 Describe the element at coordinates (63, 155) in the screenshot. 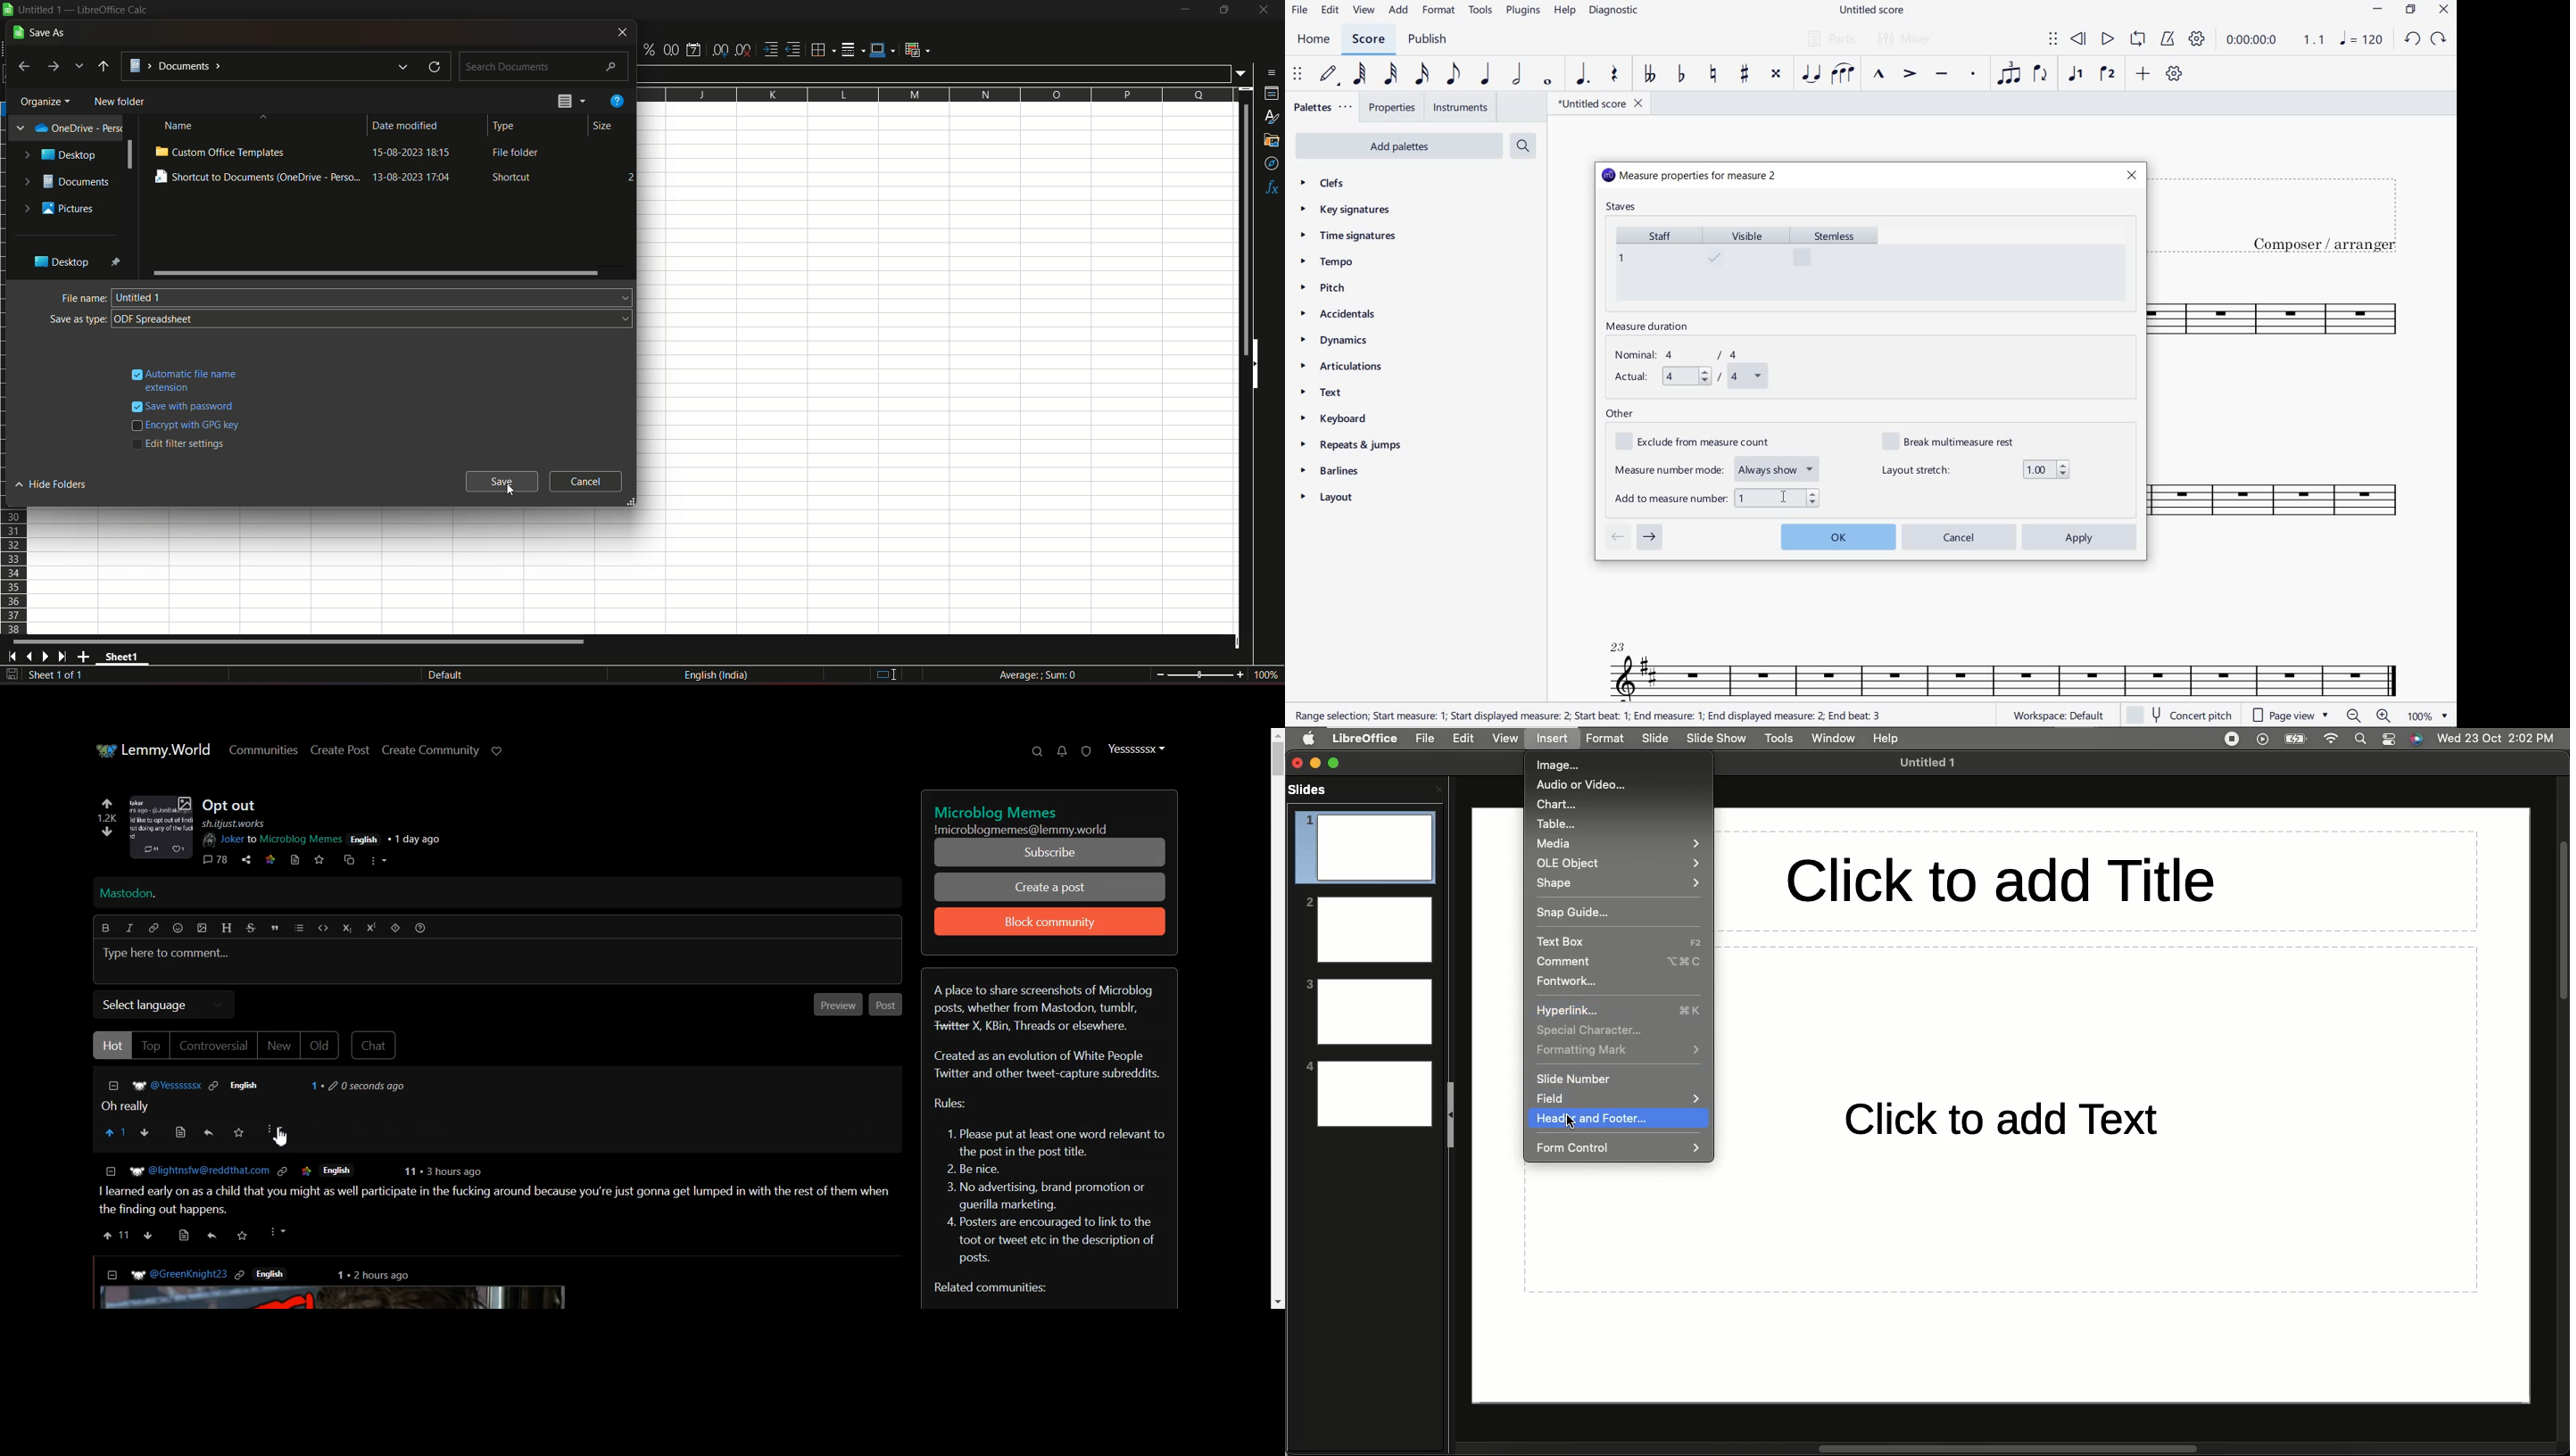

I see `desktop` at that location.